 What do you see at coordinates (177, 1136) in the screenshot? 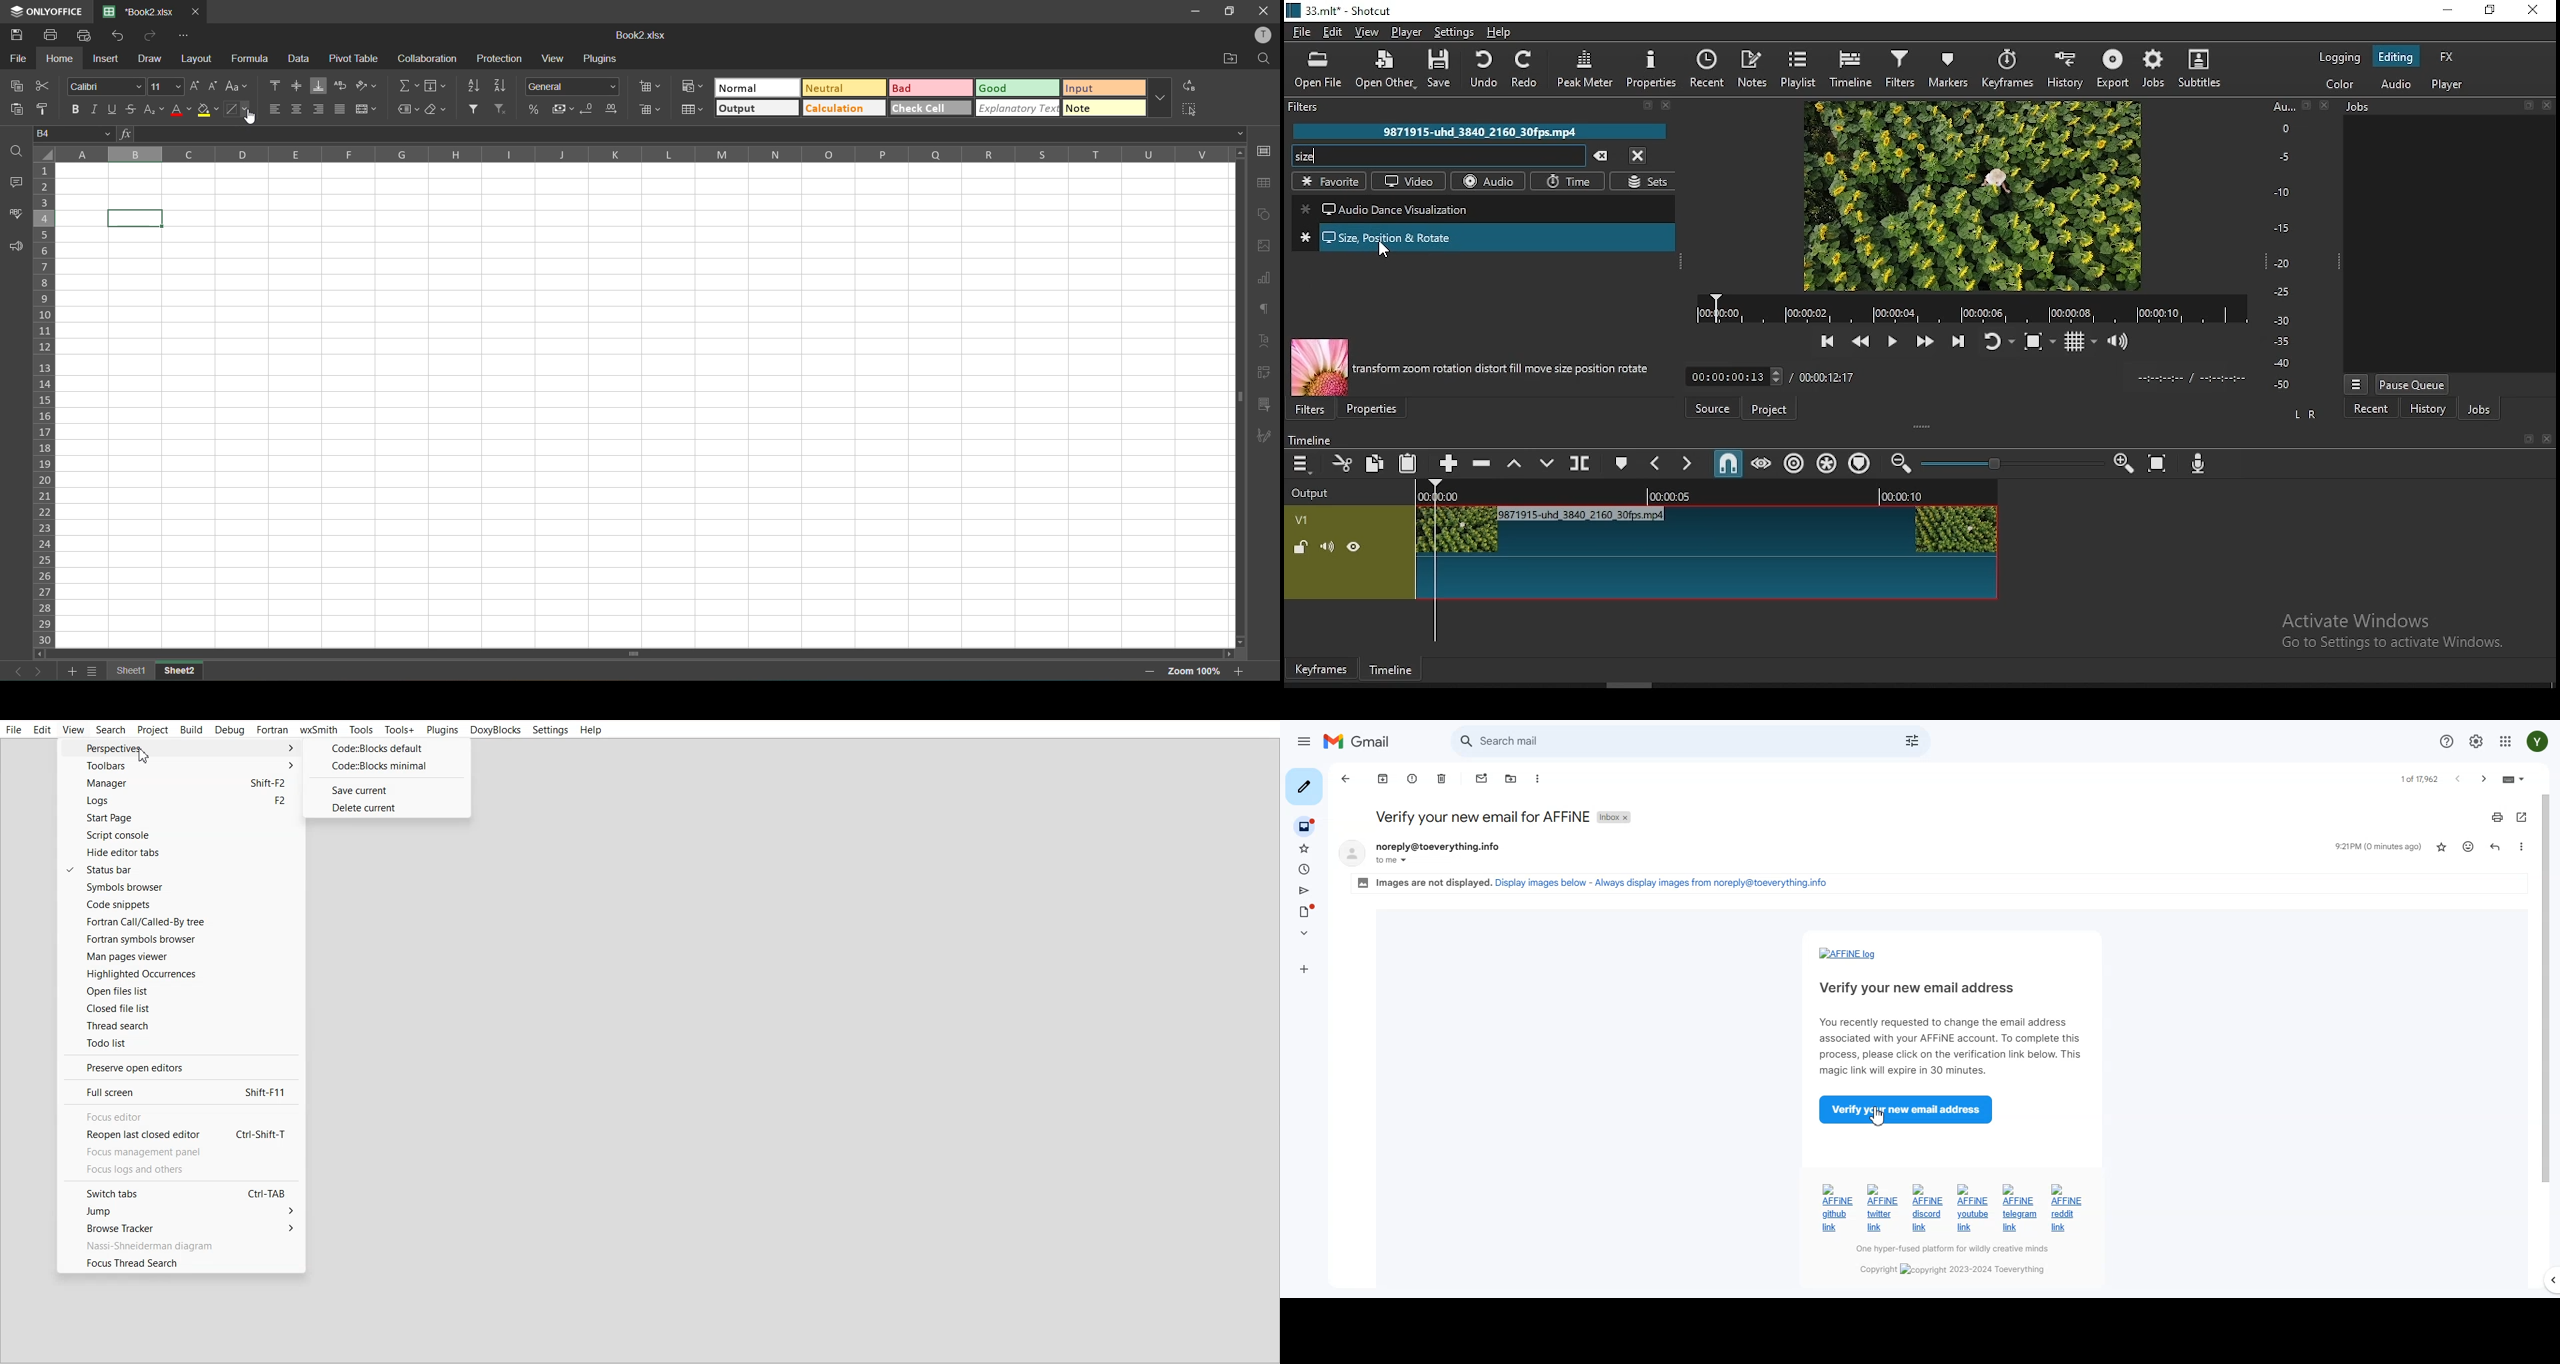
I see `Reopen last closed editor` at bounding box center [177, 1136].